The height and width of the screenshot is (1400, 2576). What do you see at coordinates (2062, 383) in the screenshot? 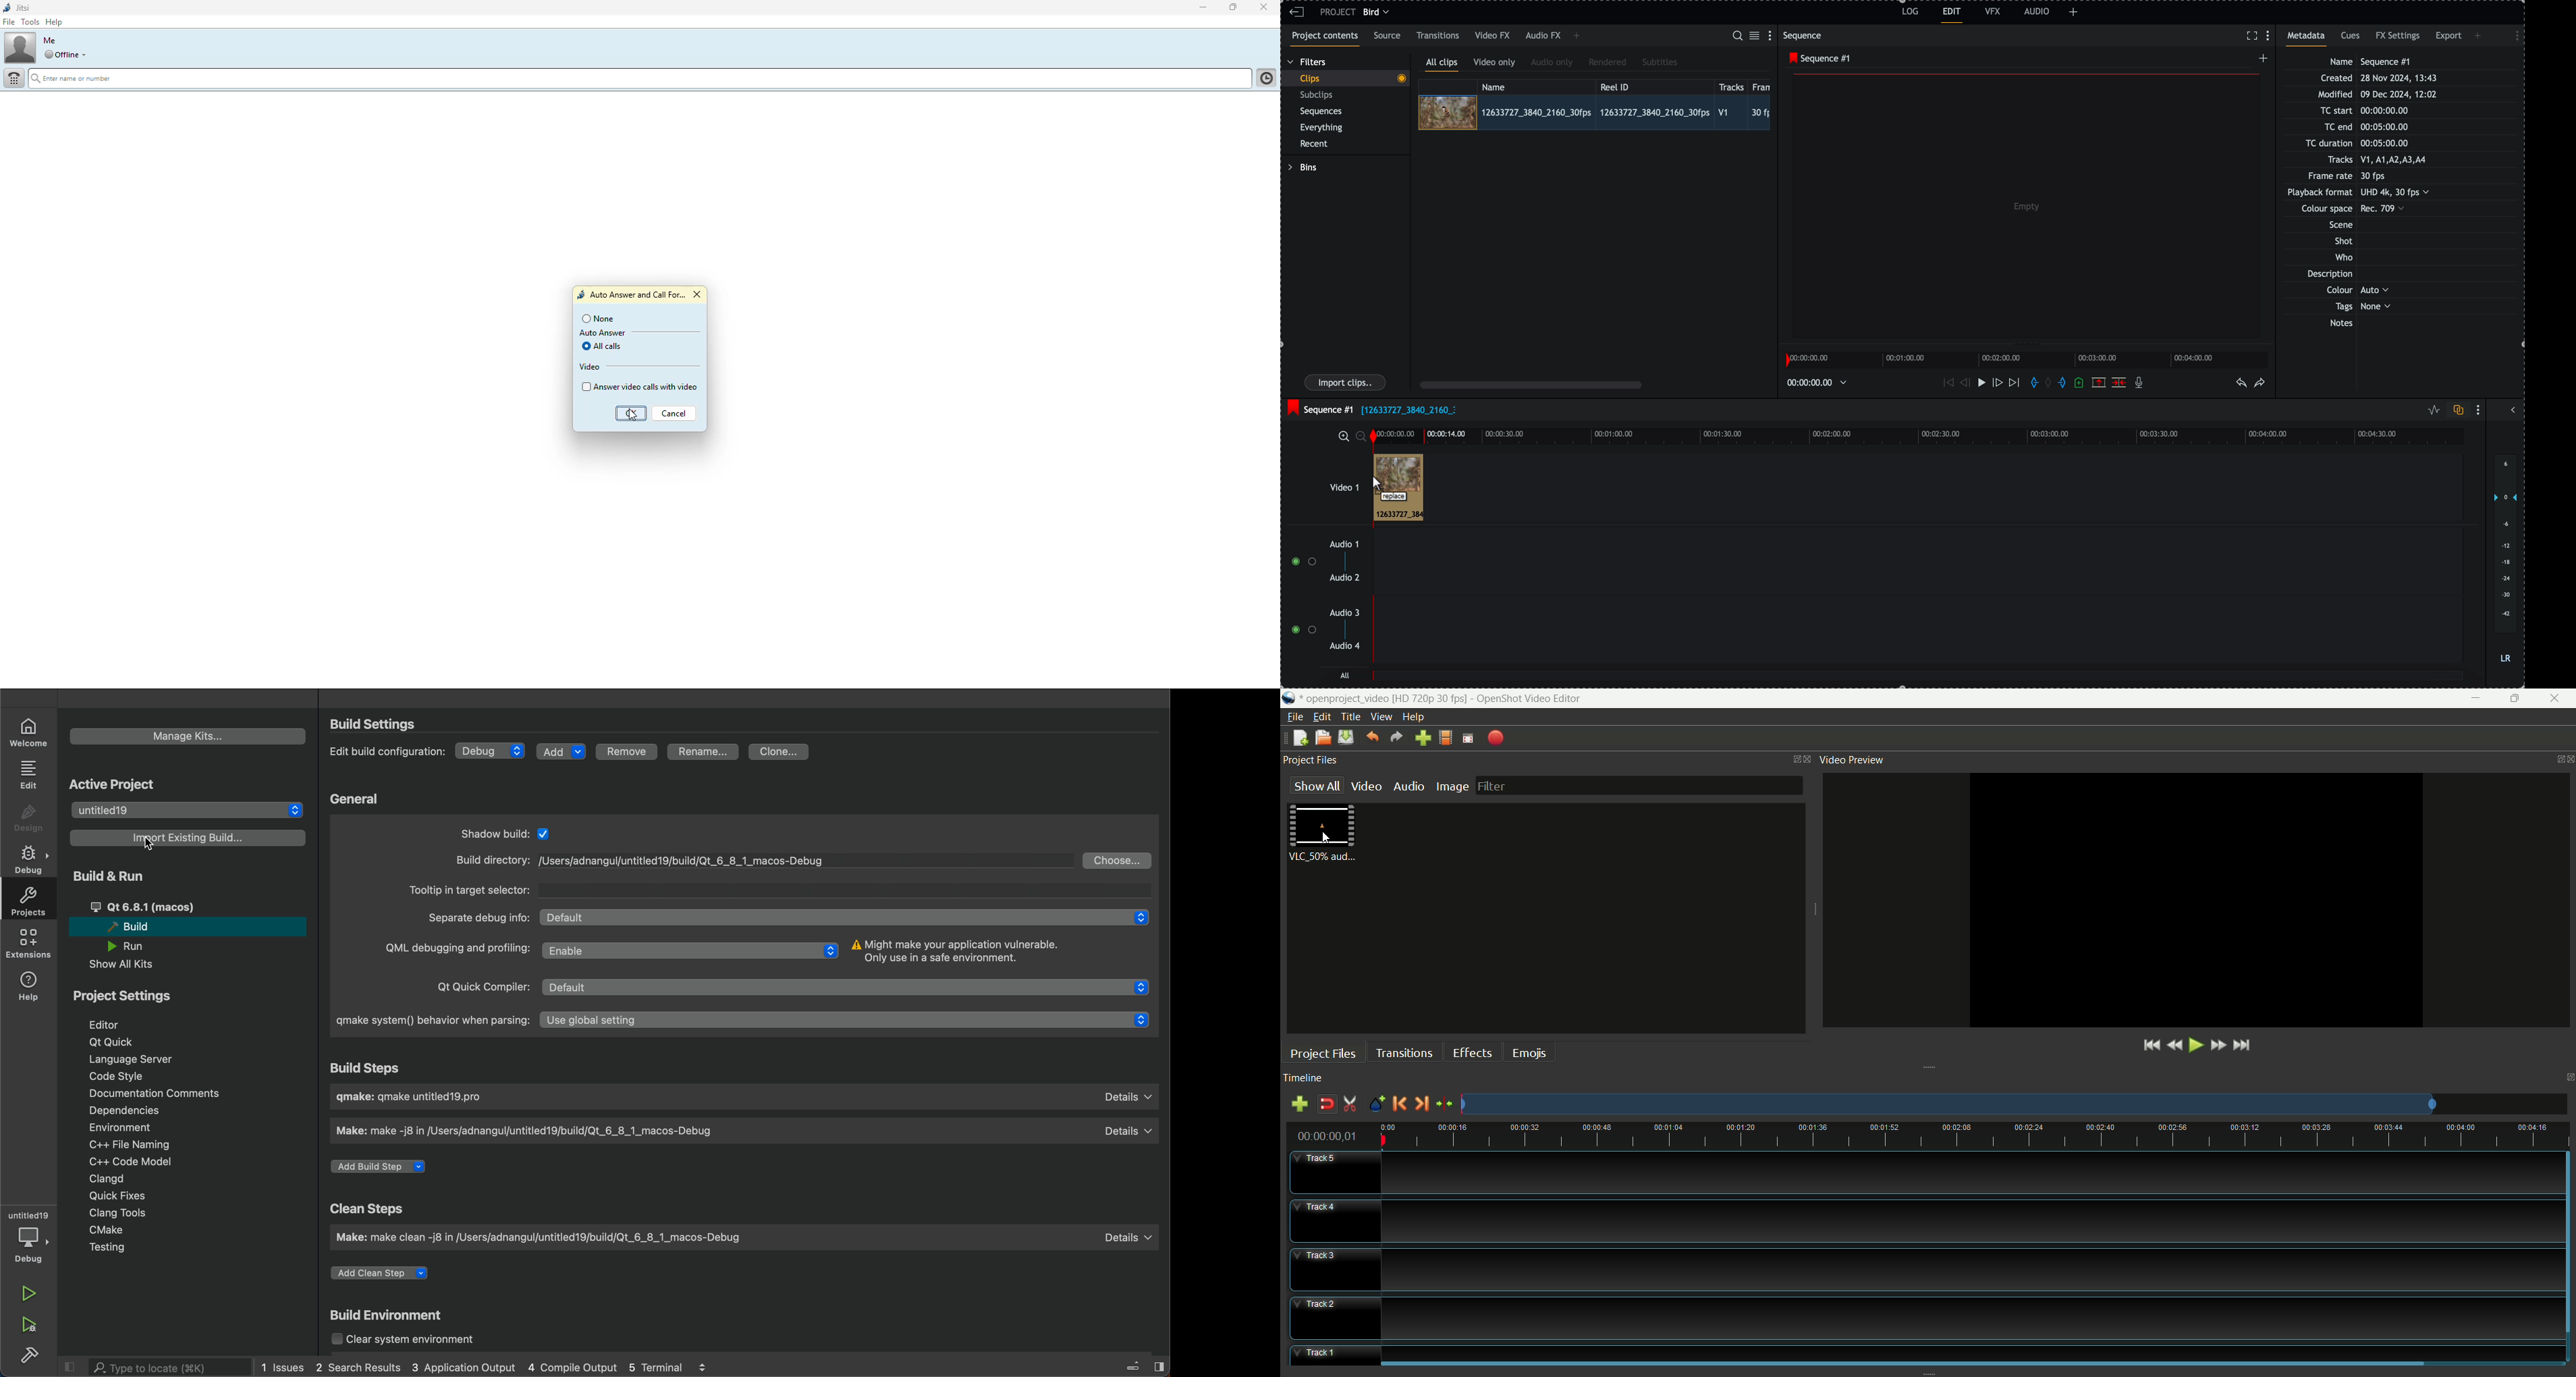
I see `add 'out' mark` at bounding box center [2062, 383].